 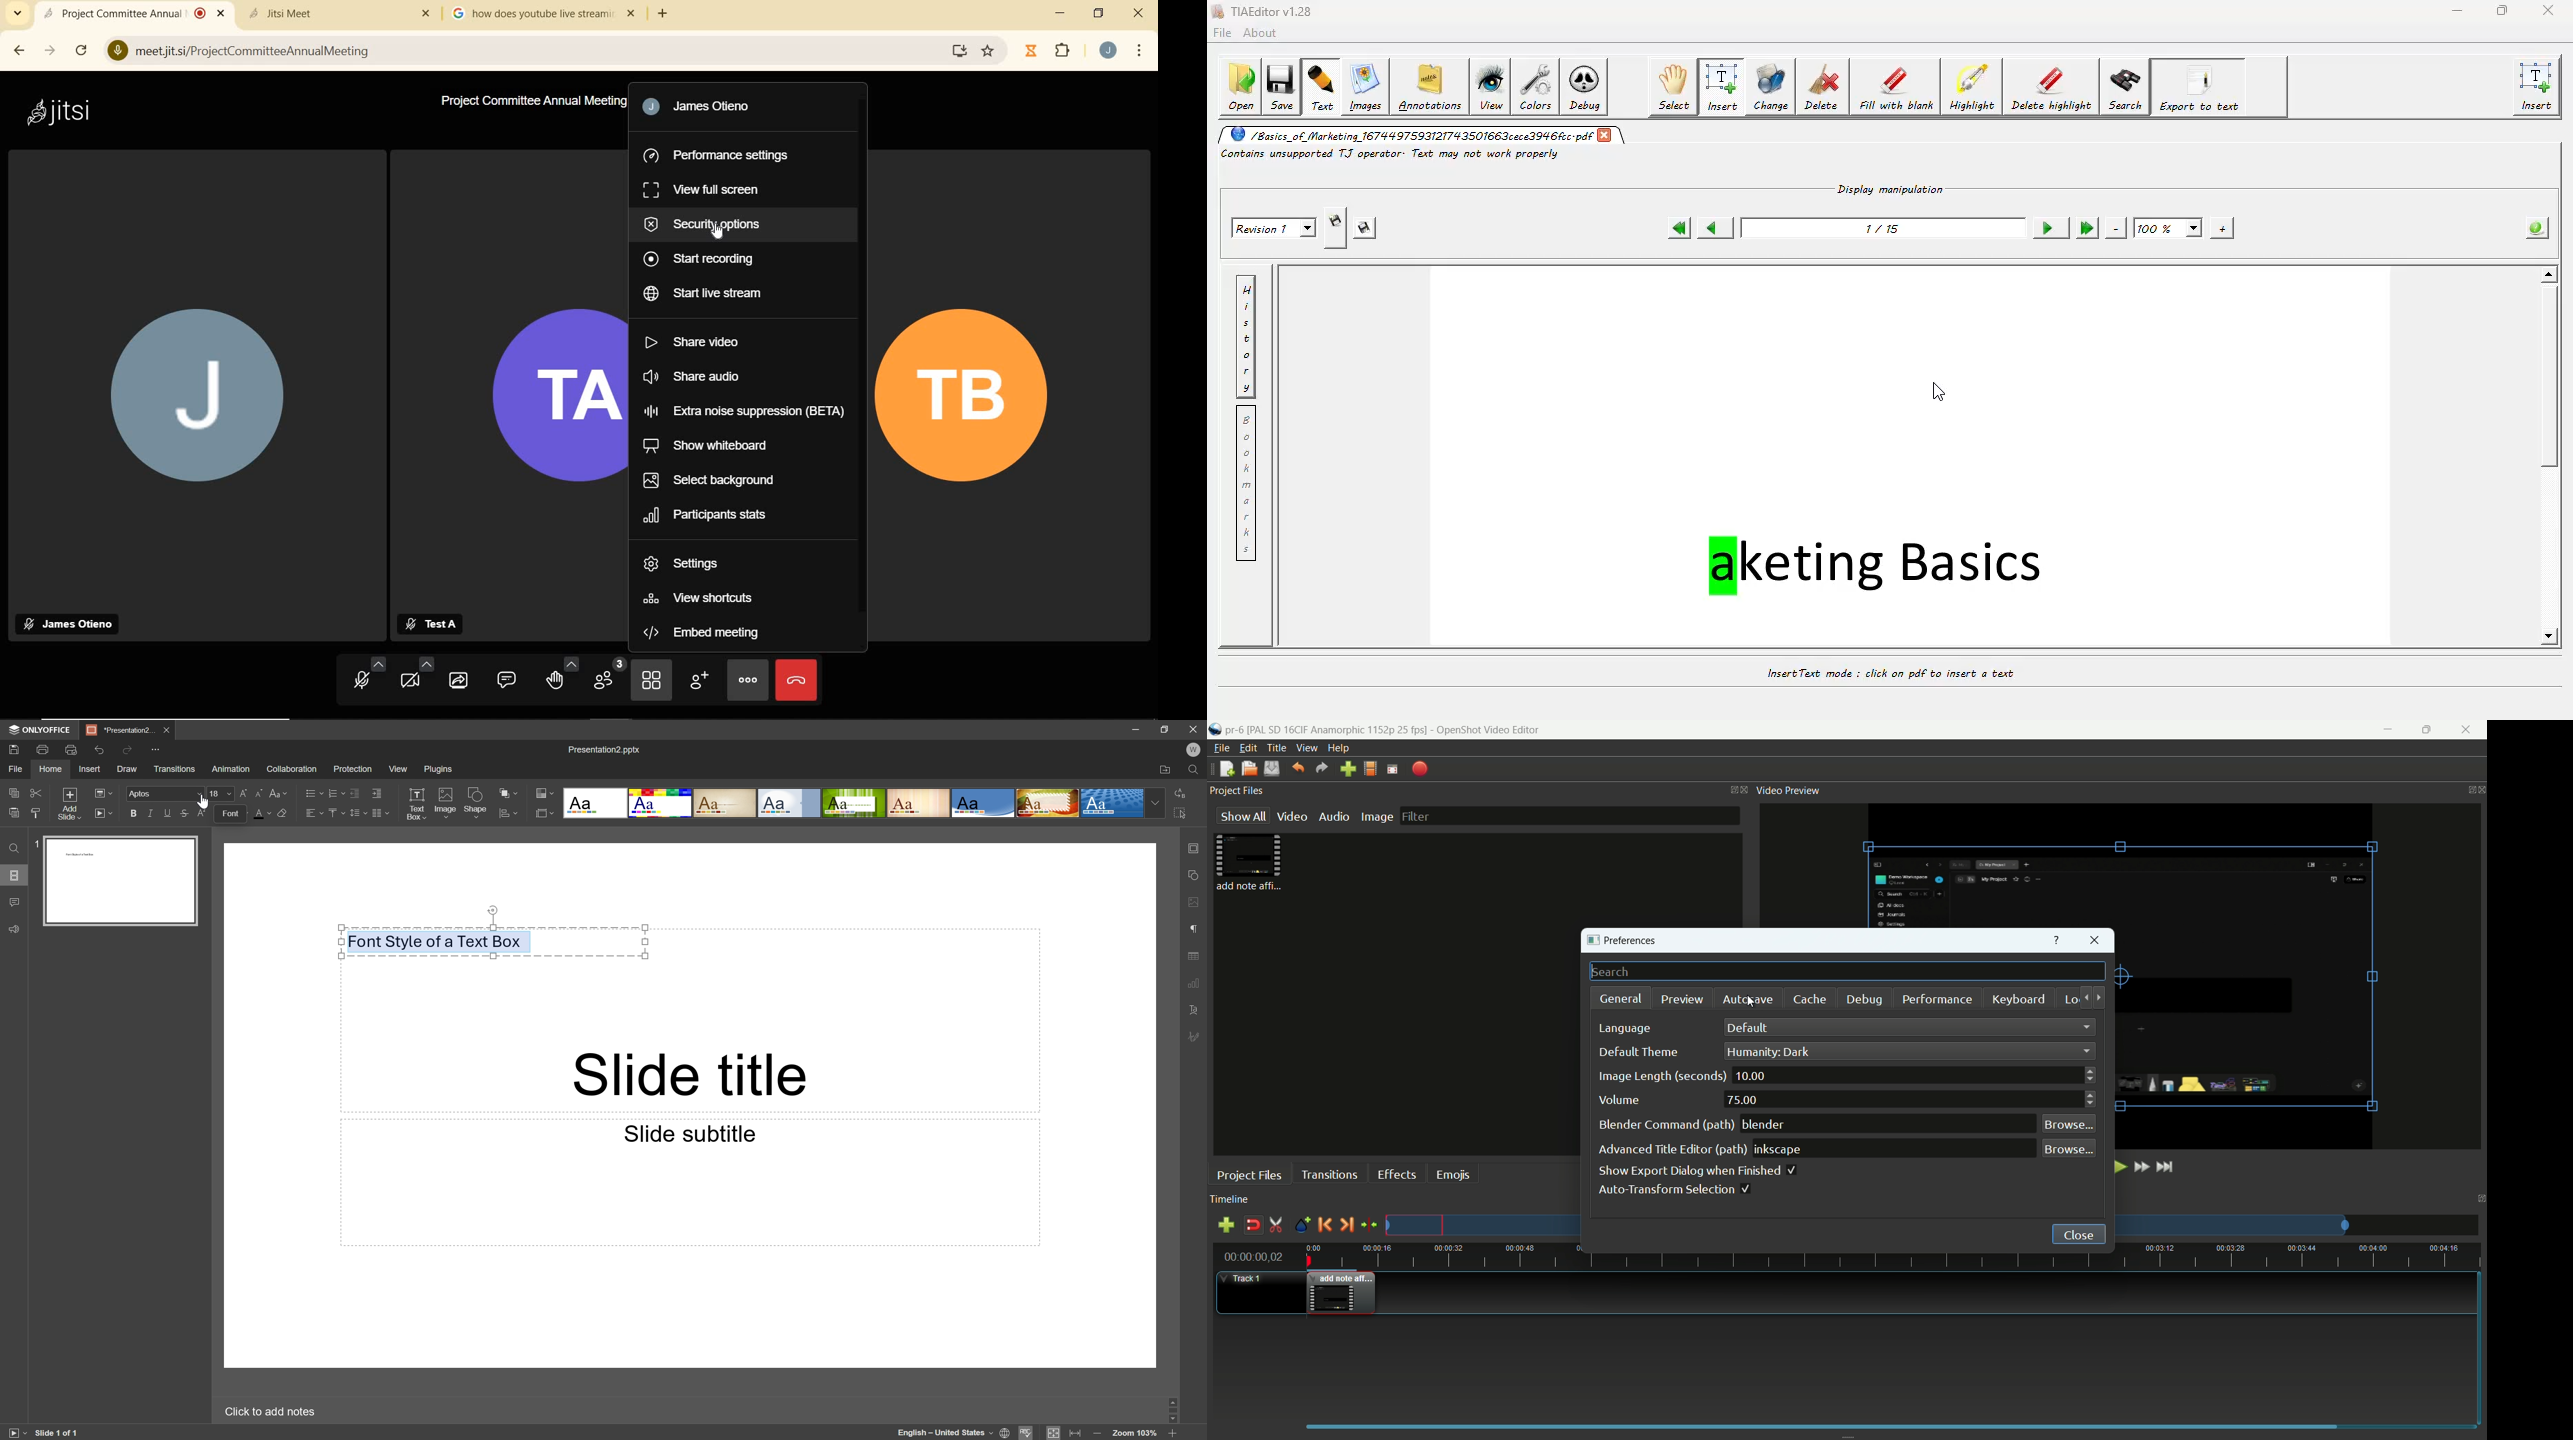 What do you see at coordinates (1788, 790) in the screenshot?
I see `video preview` at bounding box center [1788, 790].